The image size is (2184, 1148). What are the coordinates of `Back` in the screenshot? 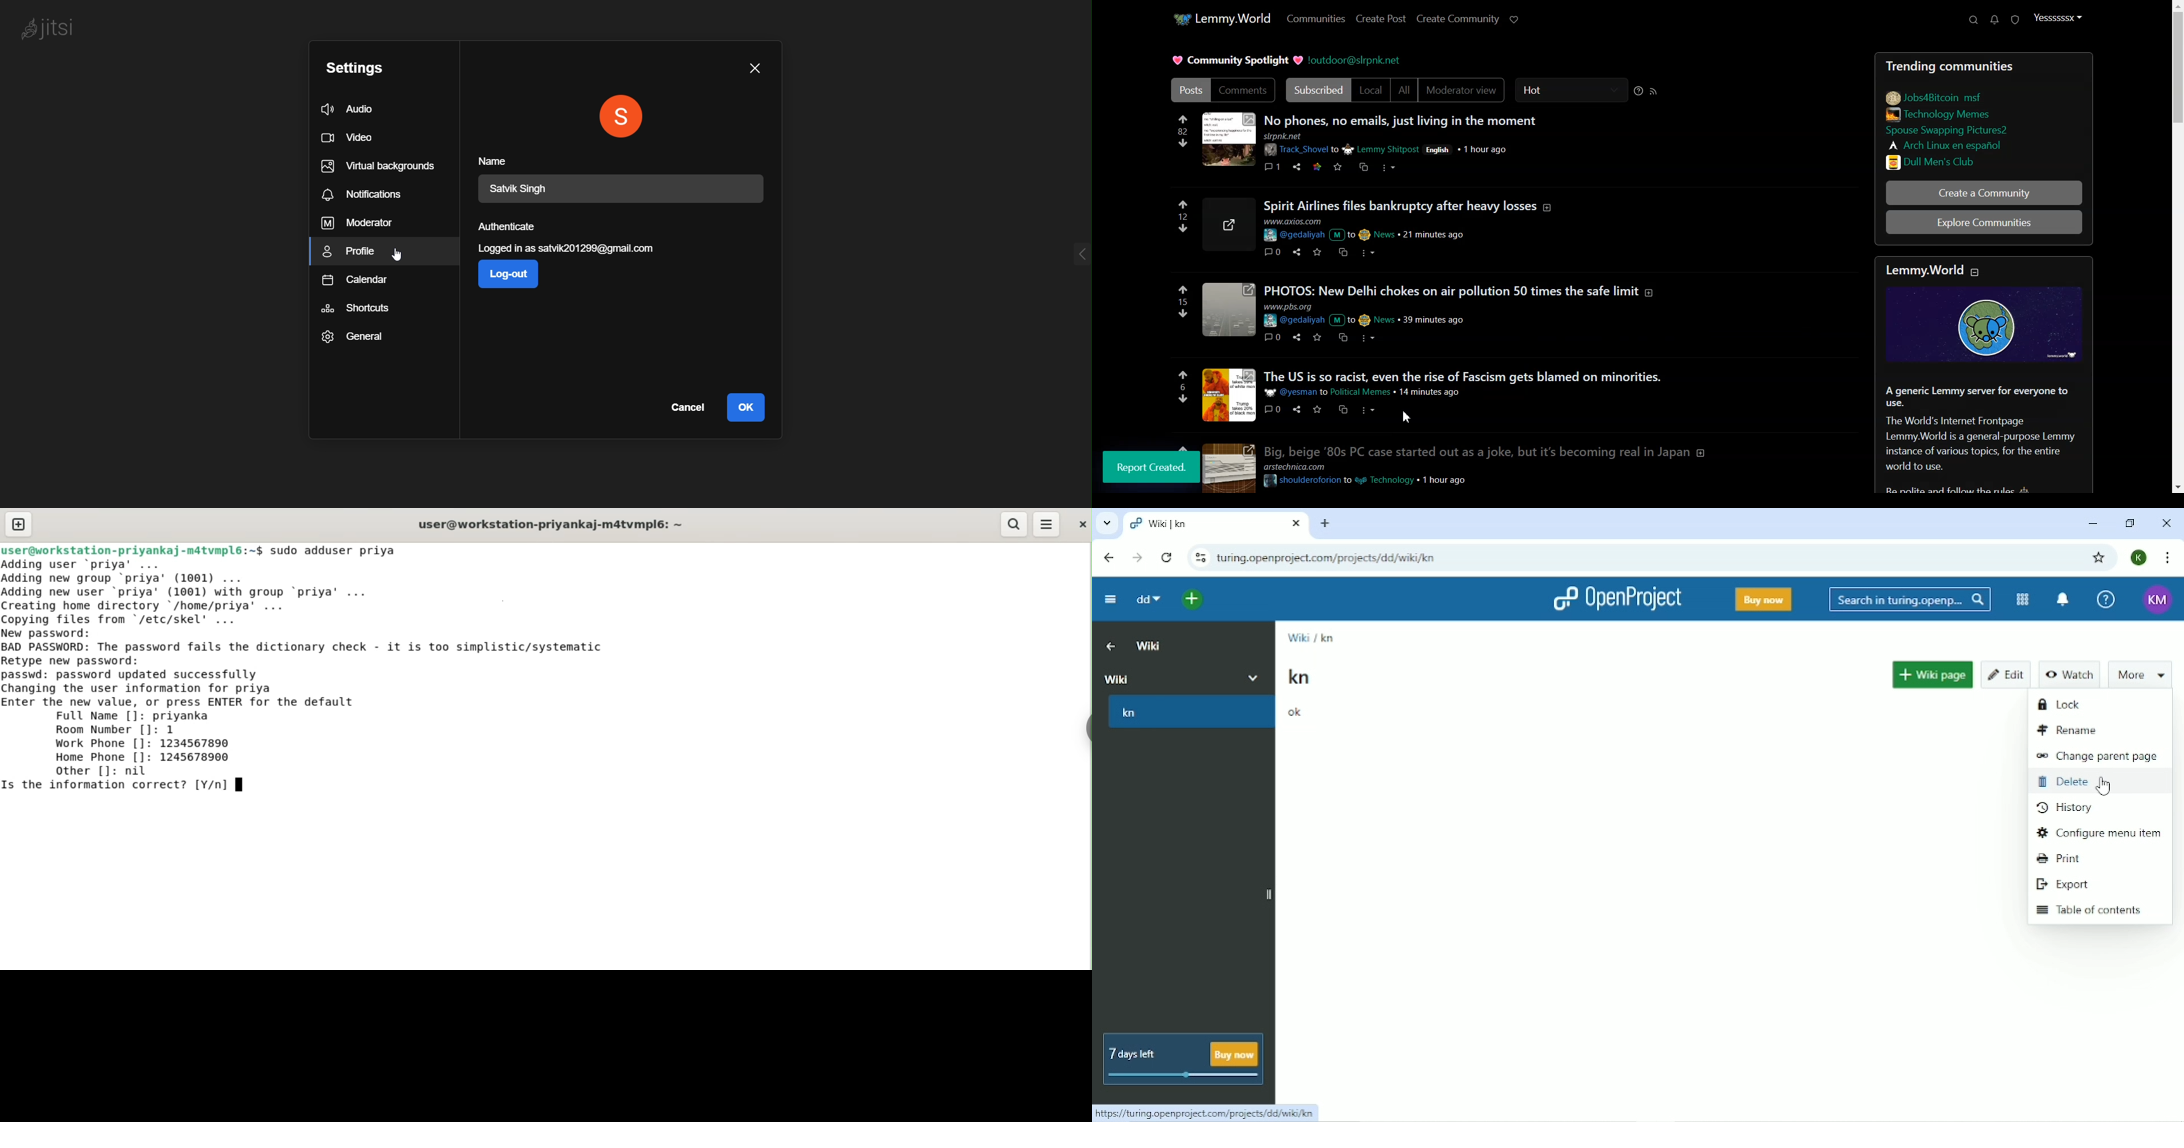 It's located at (1108, 558).